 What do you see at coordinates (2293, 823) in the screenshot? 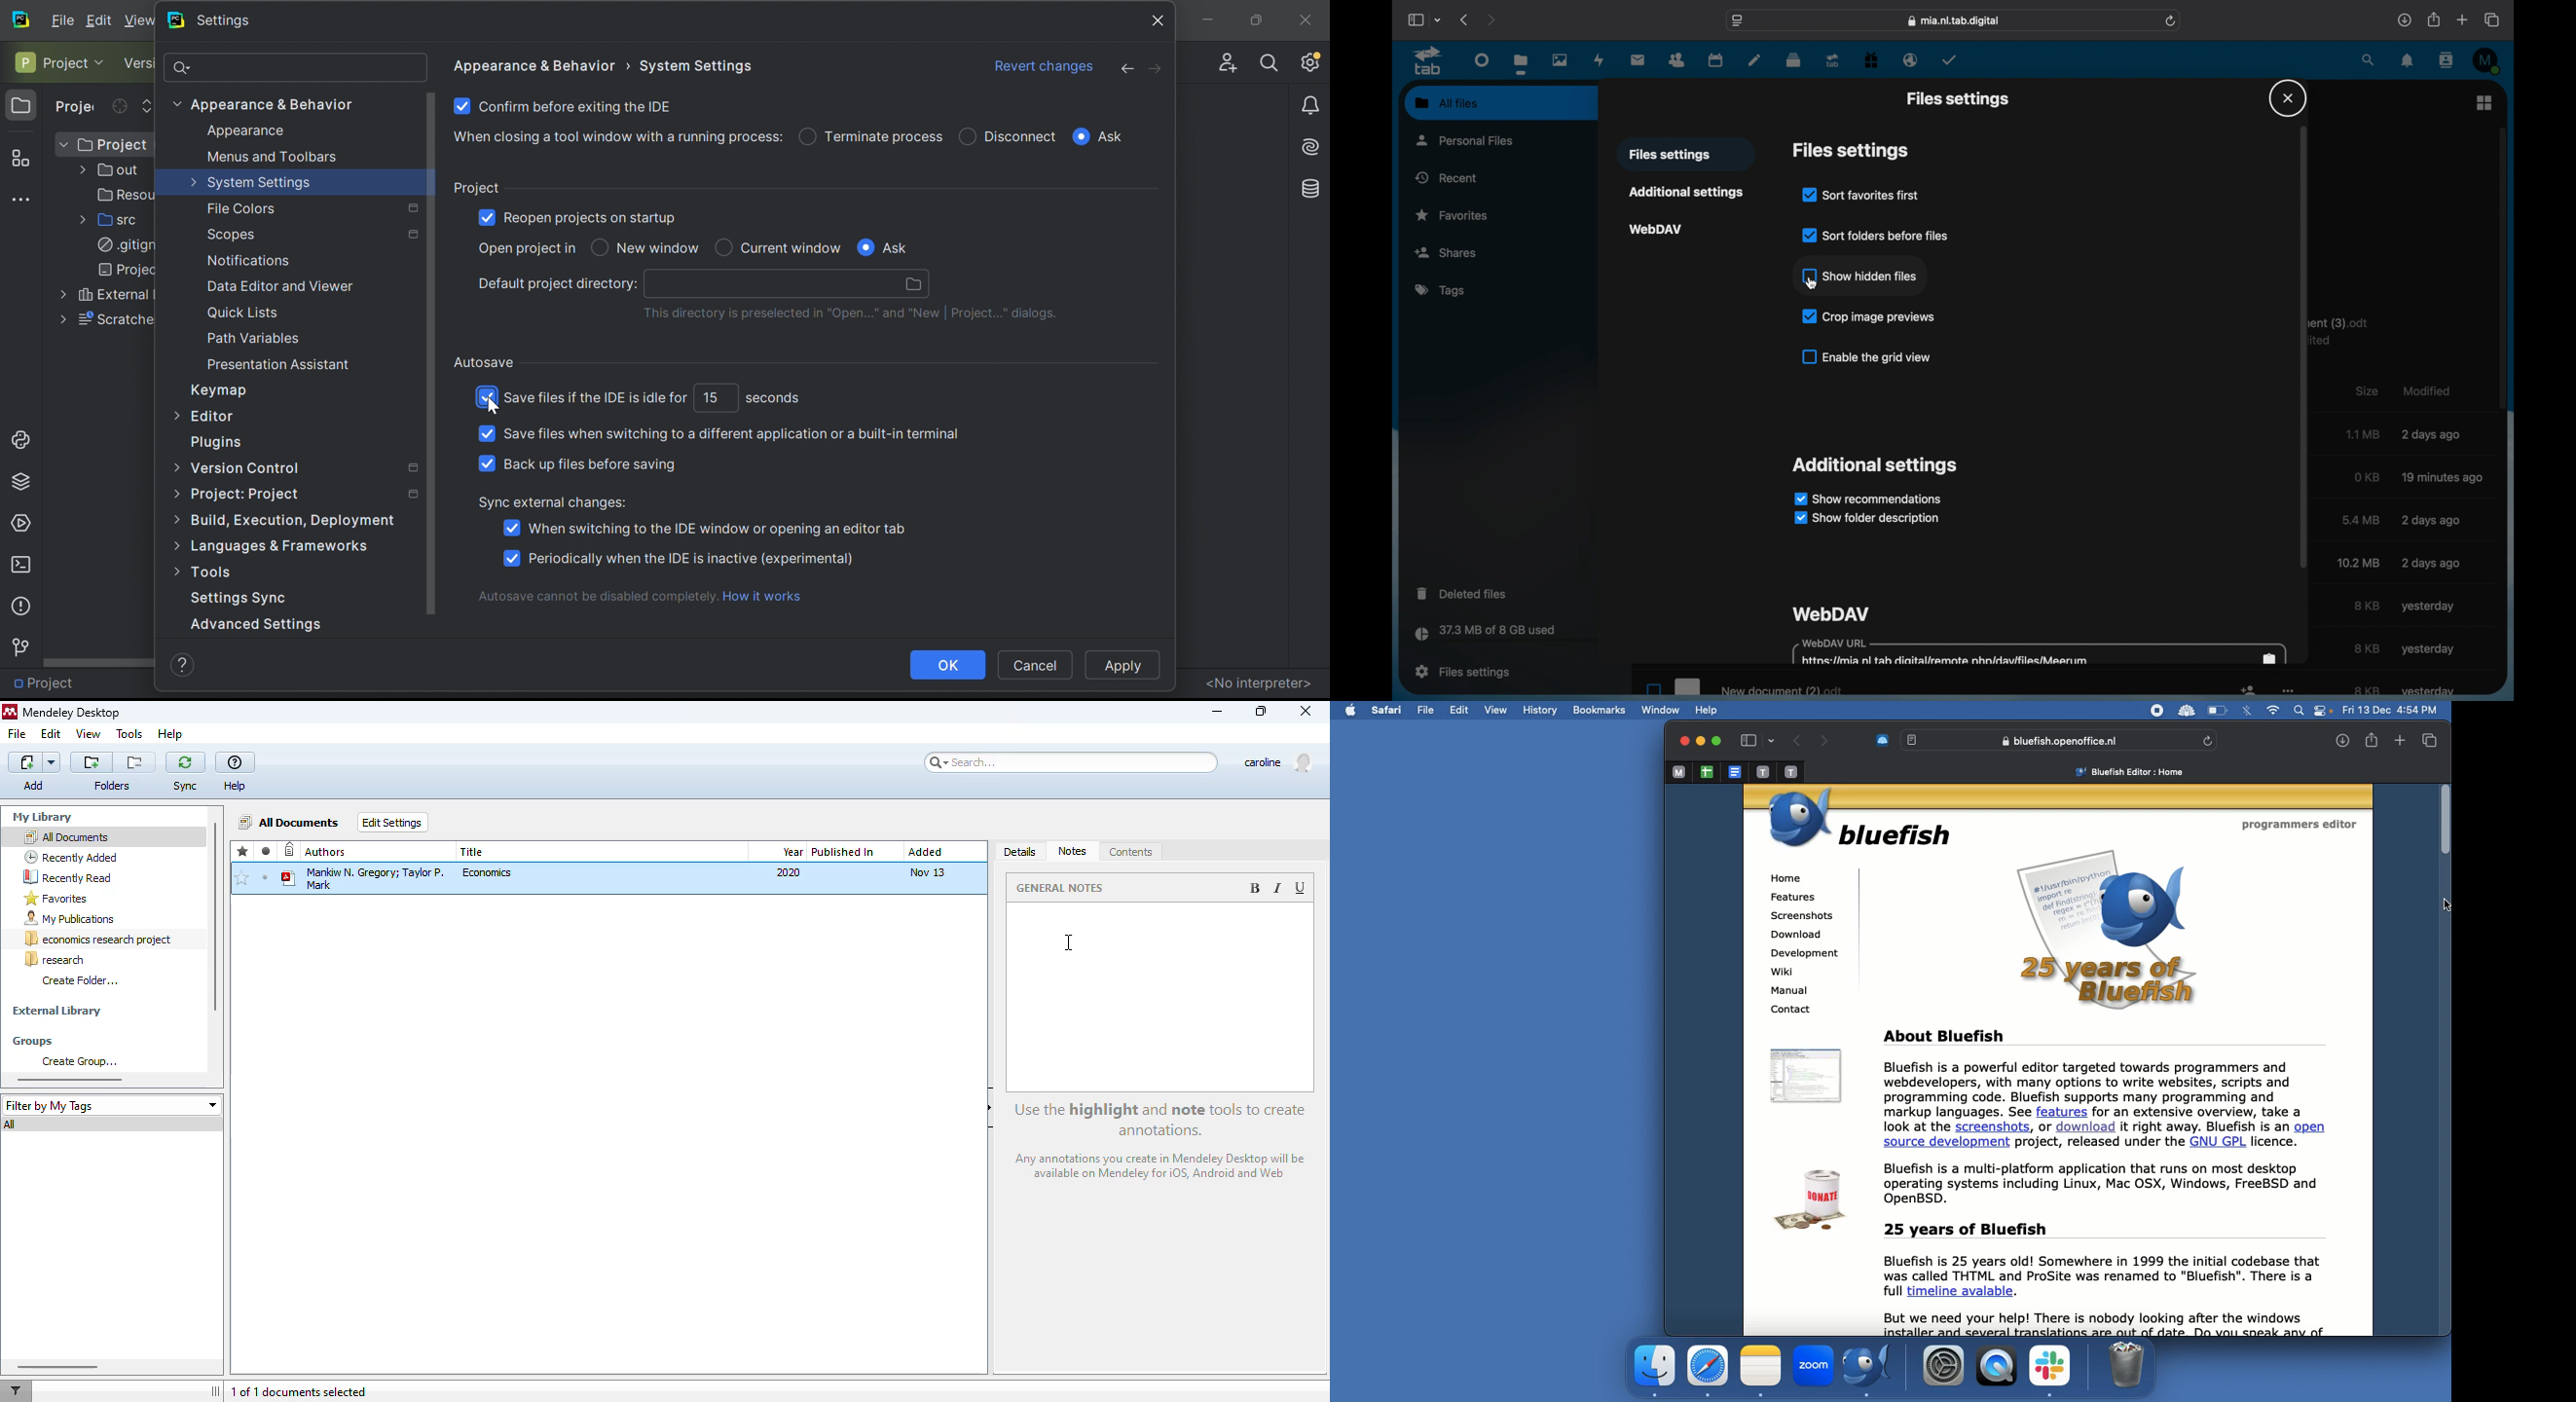
I see `Programme editor` at bounding box center [2293, 823].